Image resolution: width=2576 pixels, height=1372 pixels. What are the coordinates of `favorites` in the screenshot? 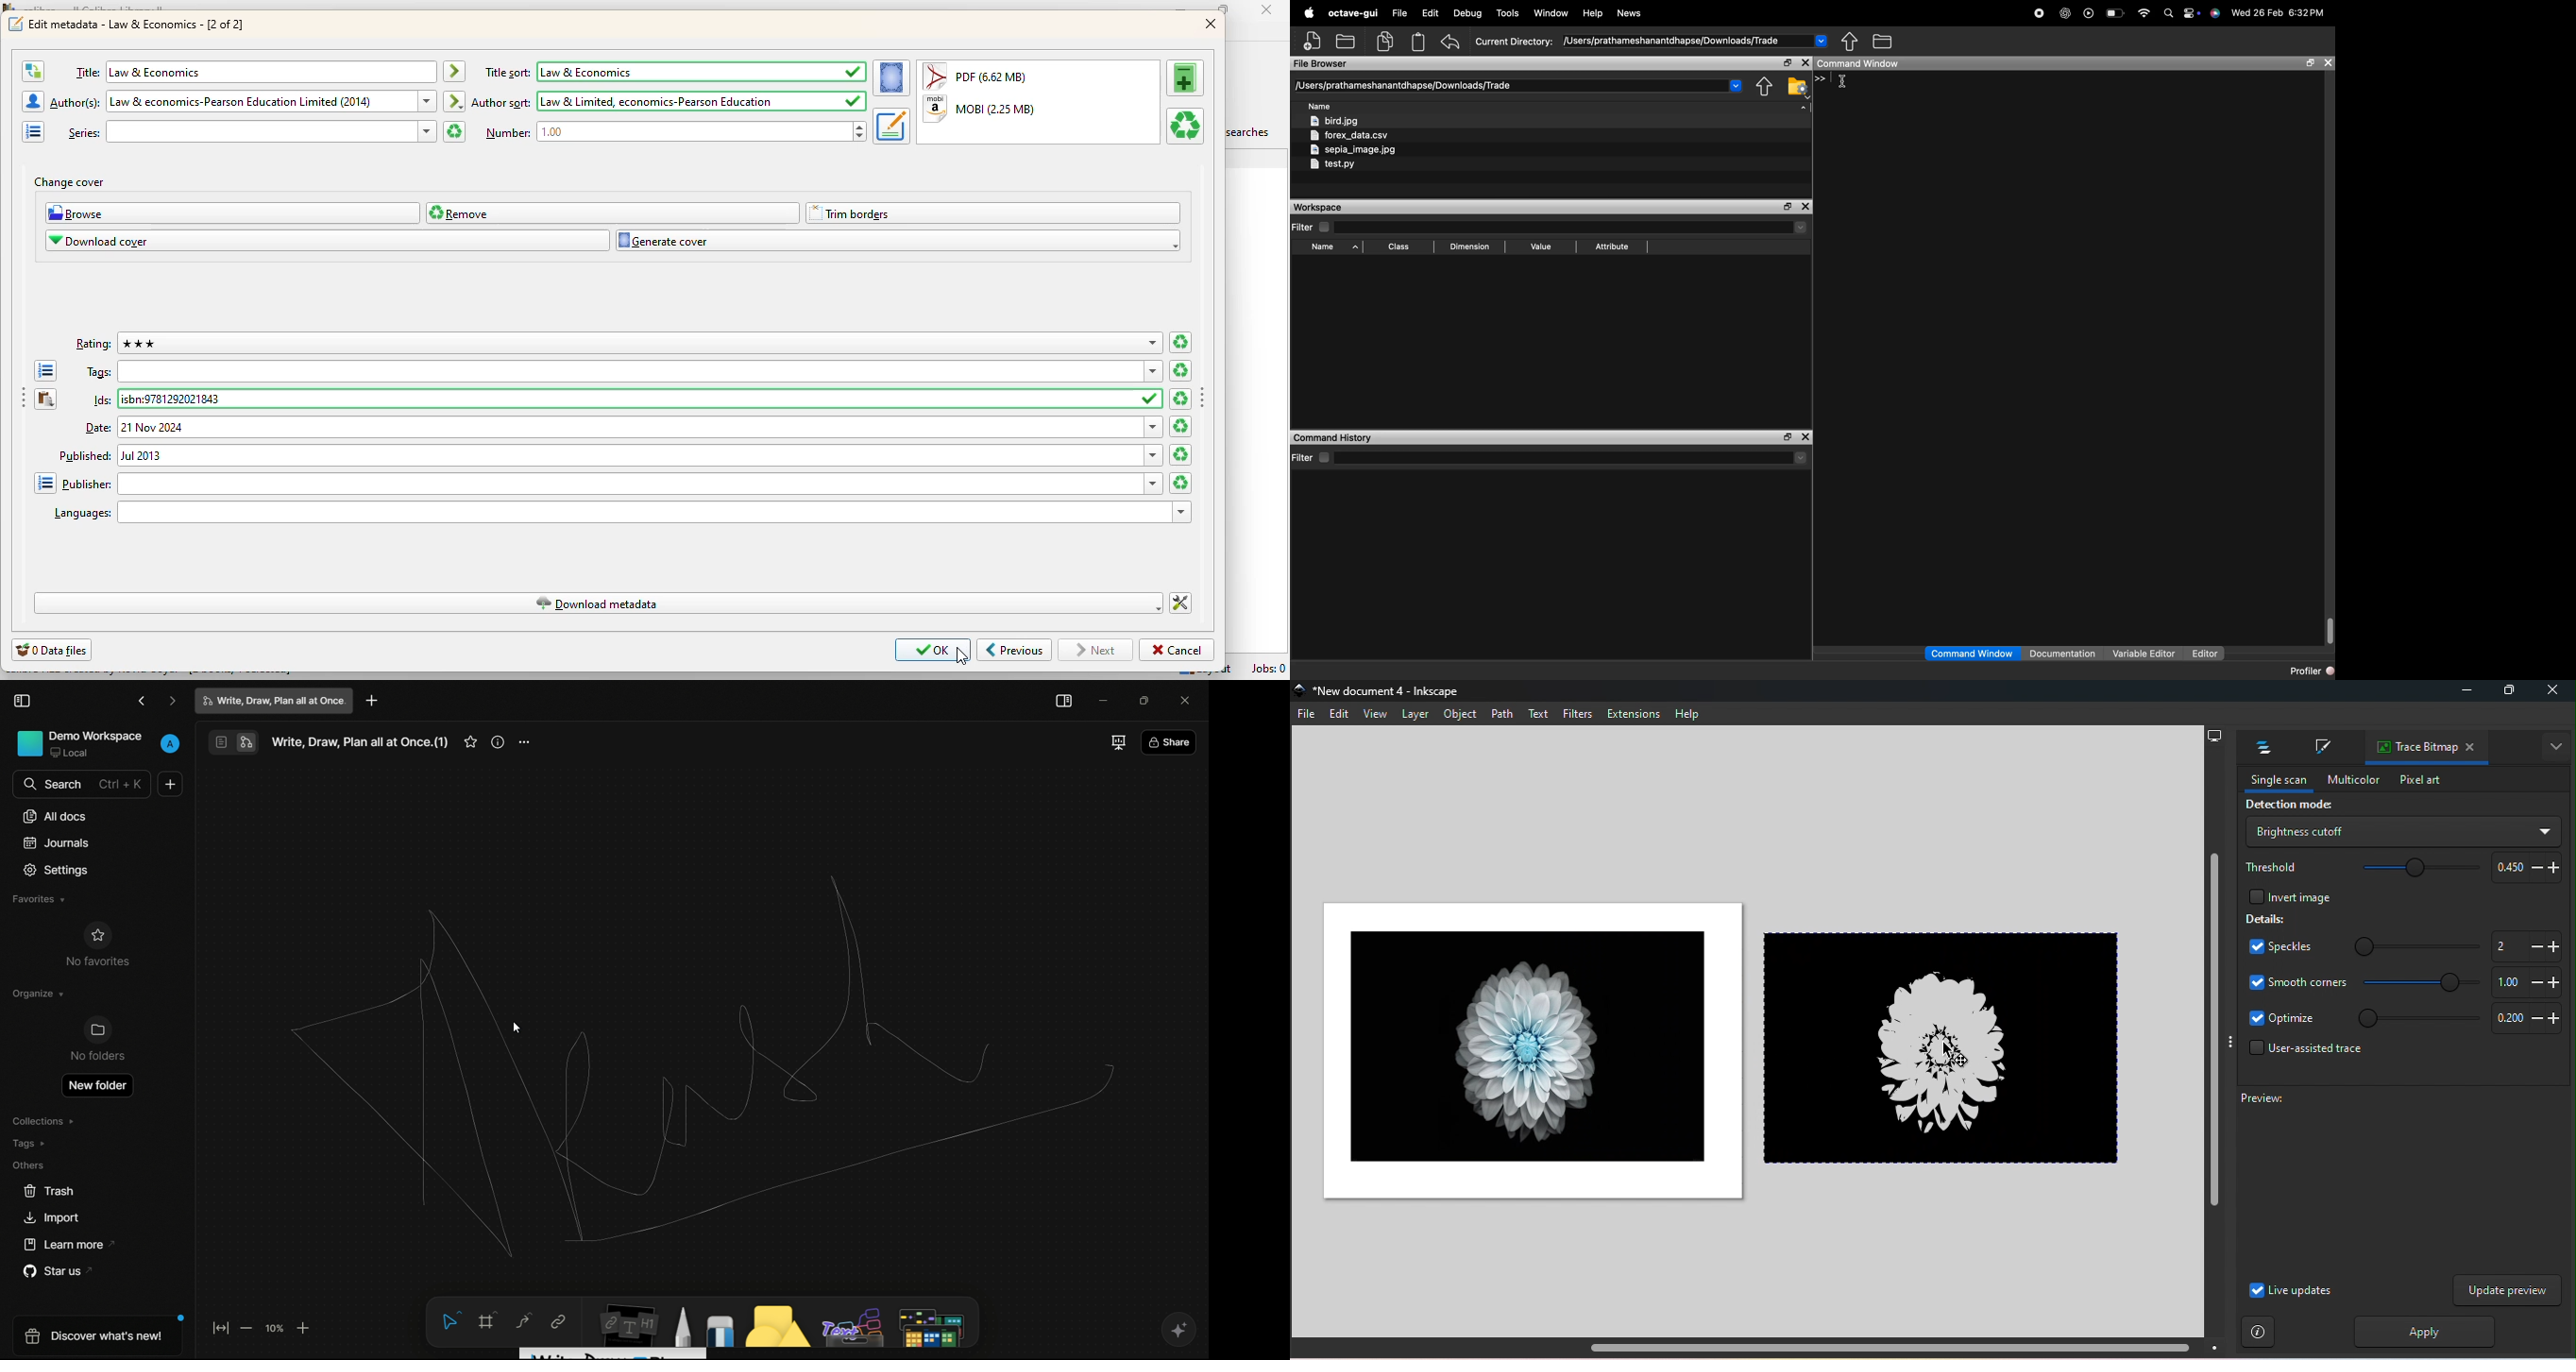 It's located at (37, 900).